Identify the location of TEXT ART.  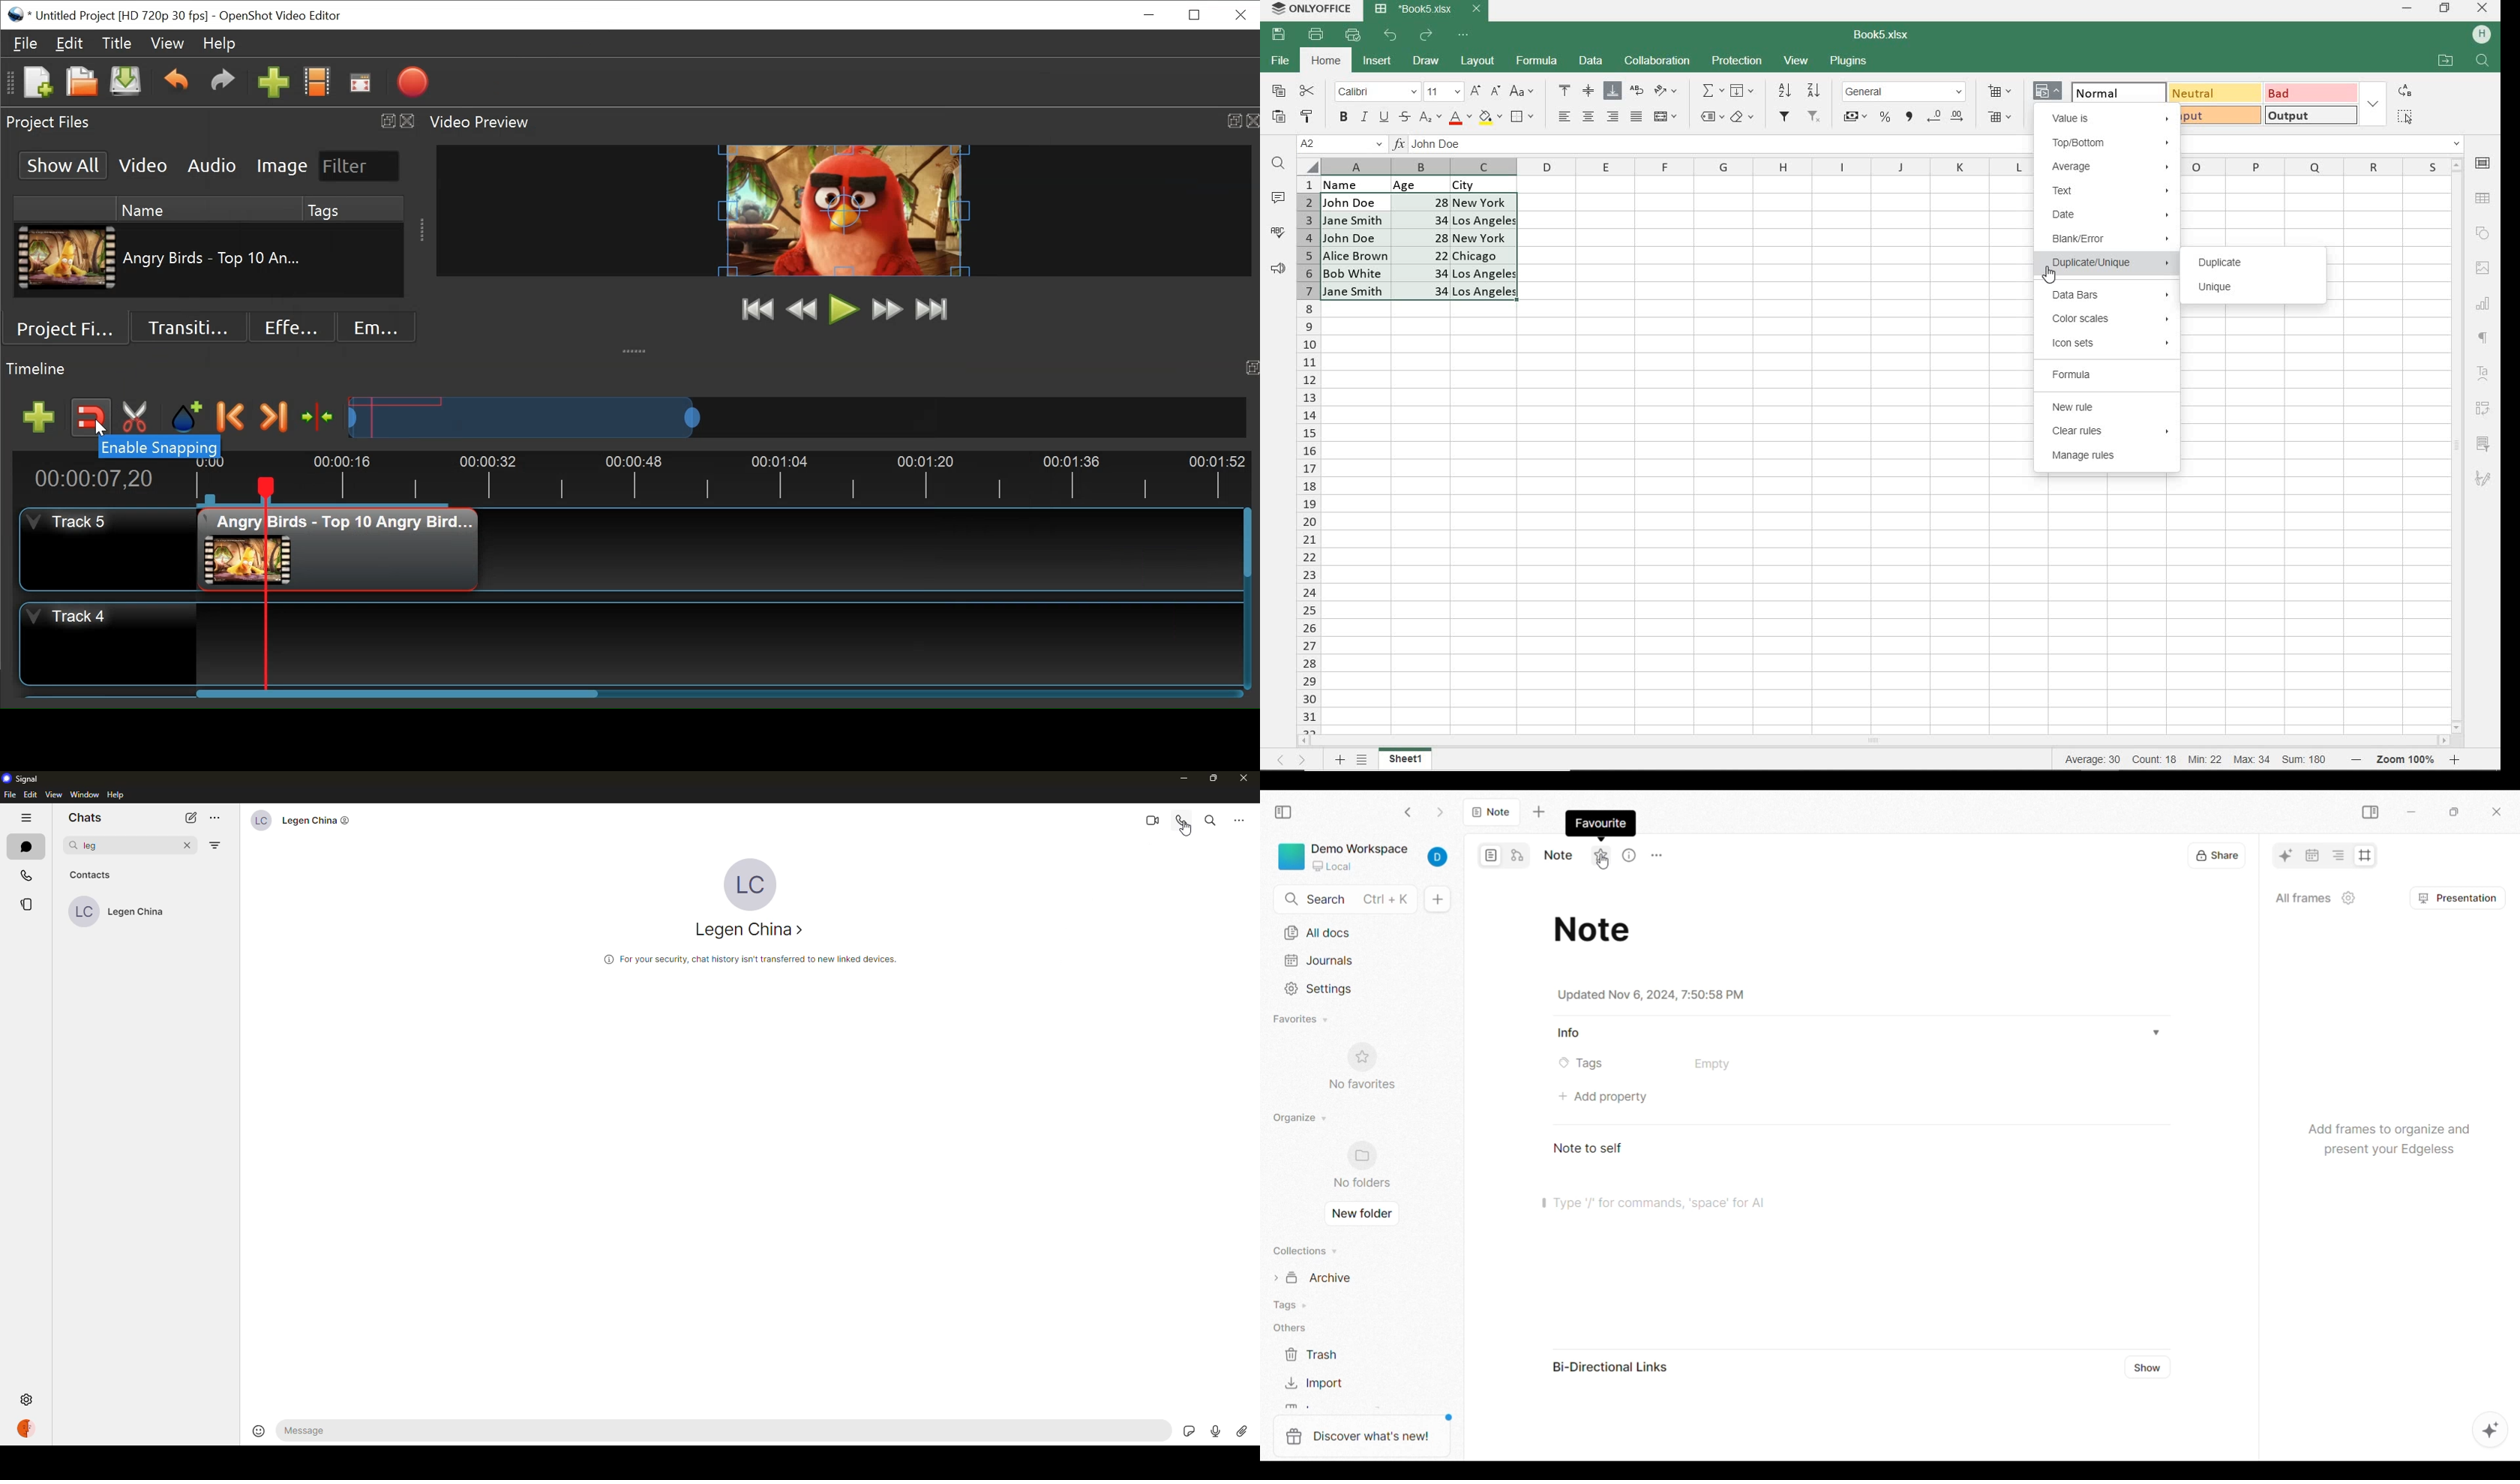
(2484, 375).